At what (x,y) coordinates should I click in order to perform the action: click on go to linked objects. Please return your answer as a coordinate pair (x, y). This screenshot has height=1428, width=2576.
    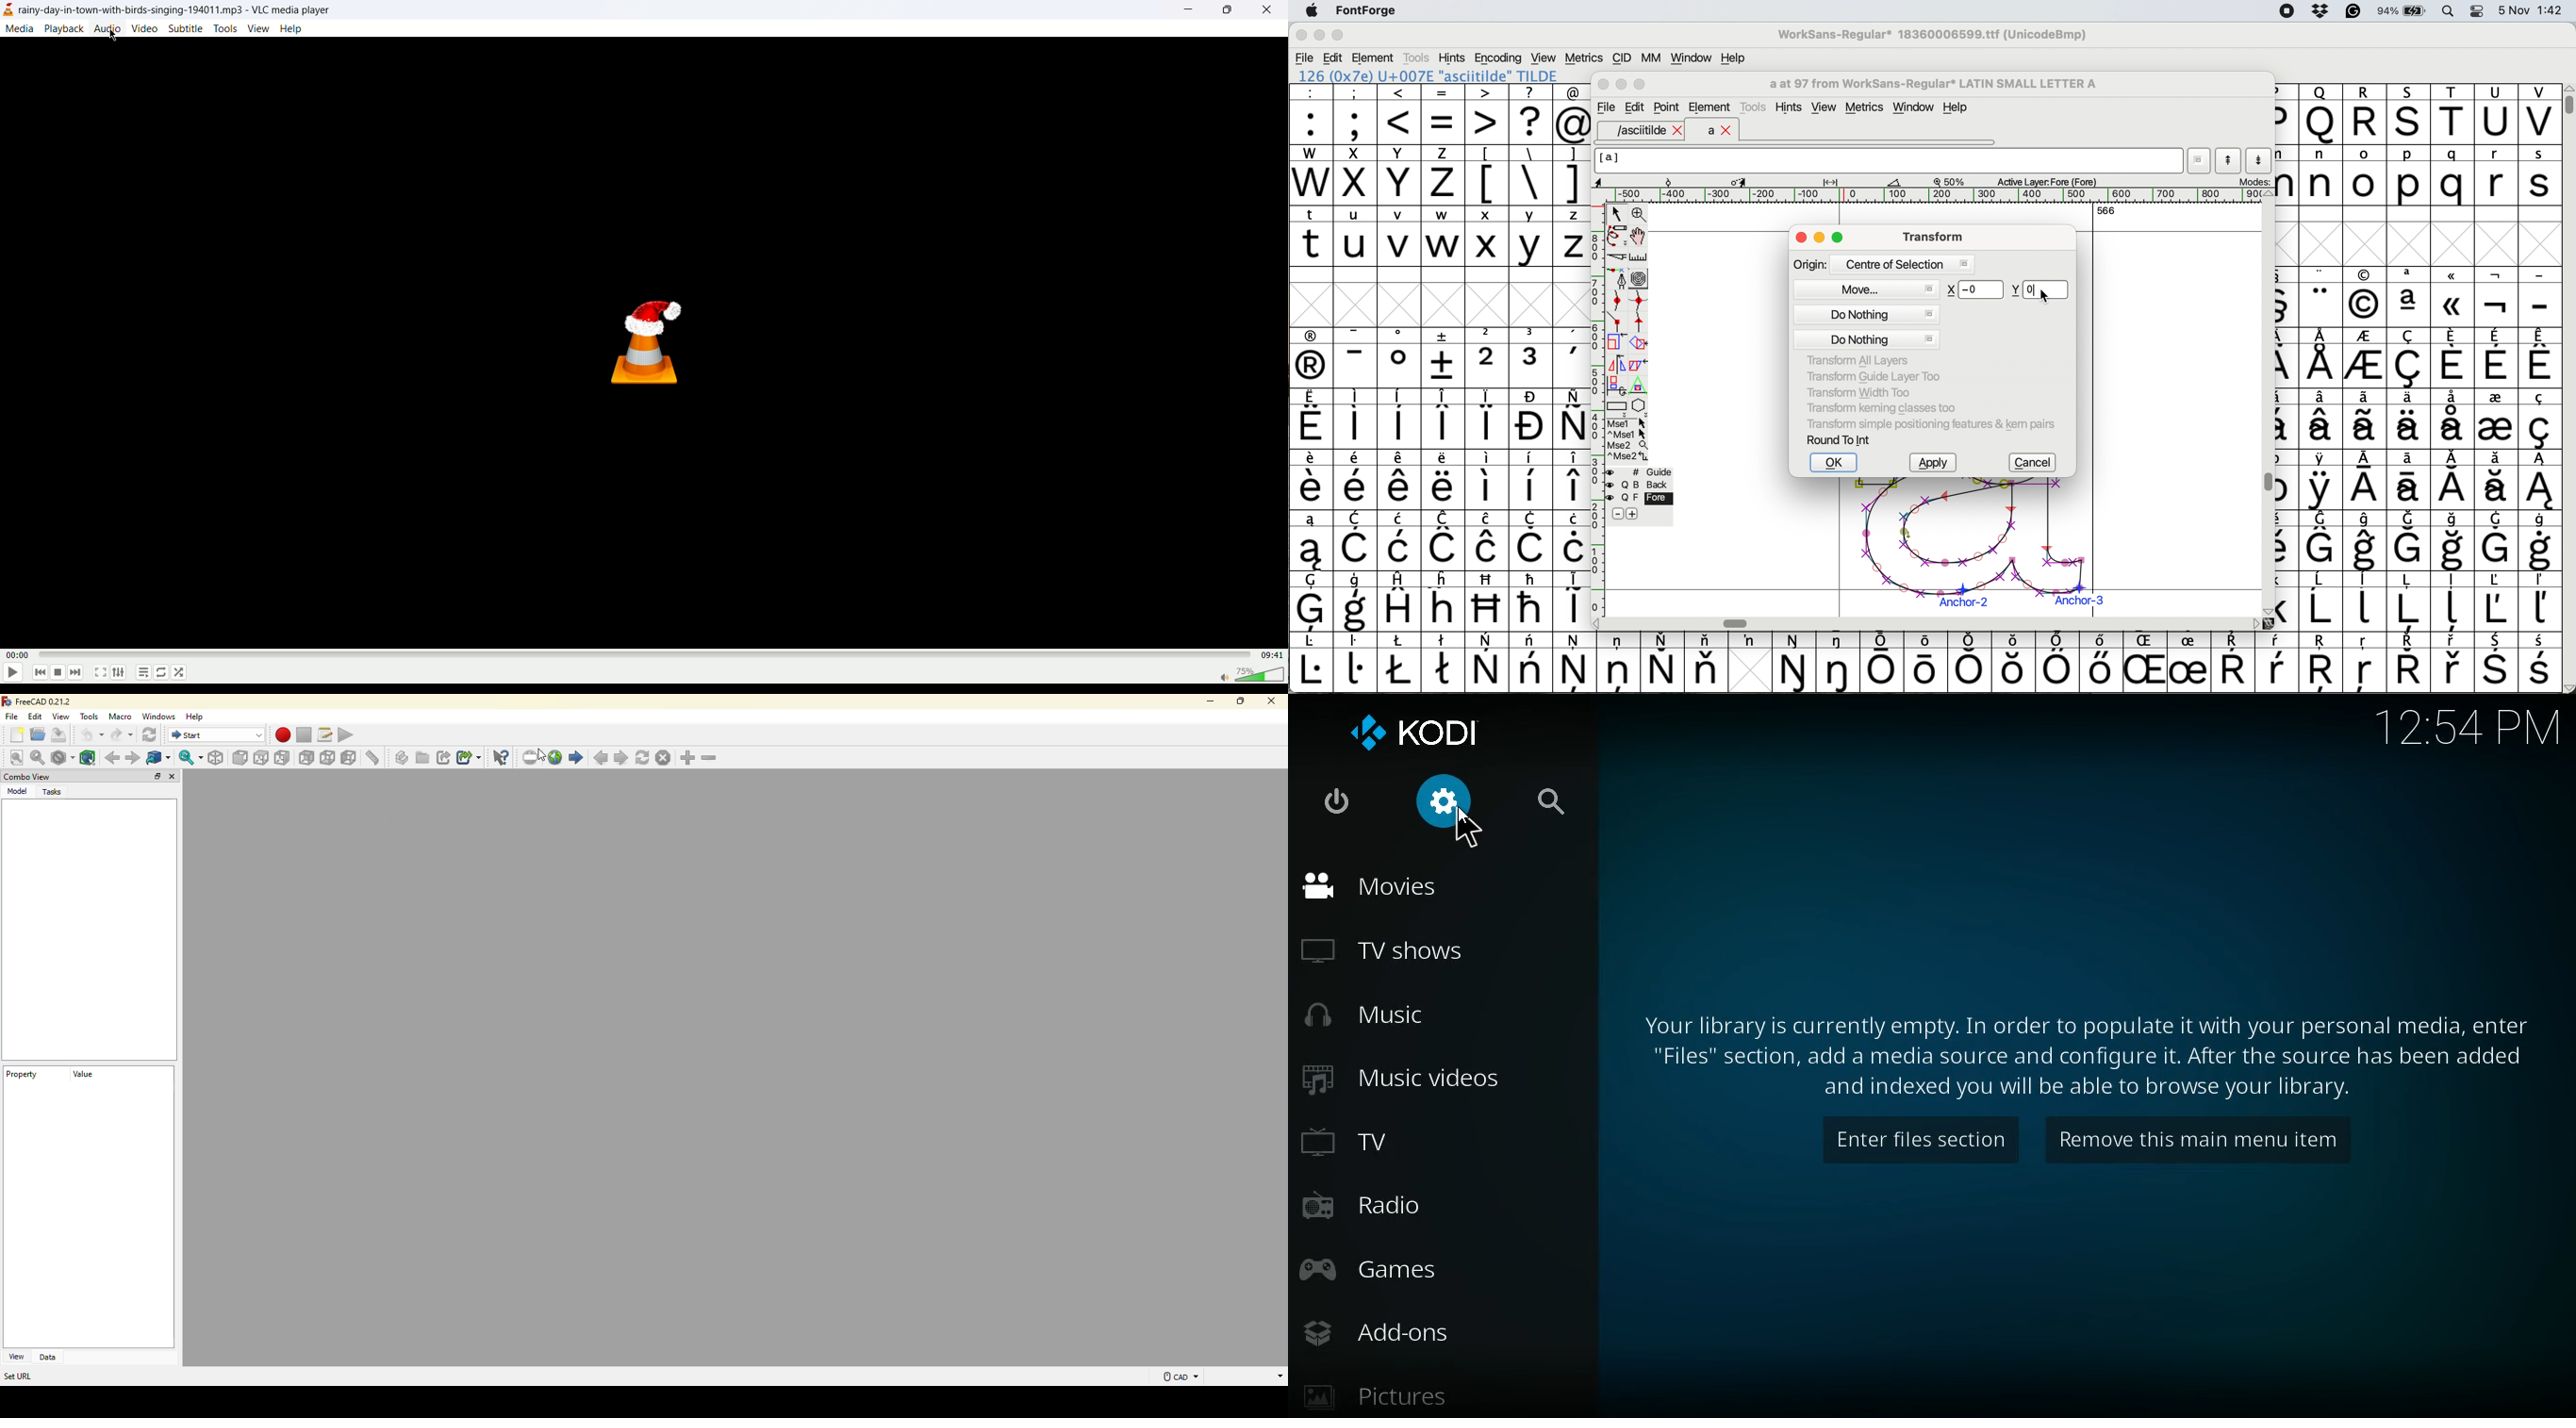
    Looking at the image, I should click on (162, 758).